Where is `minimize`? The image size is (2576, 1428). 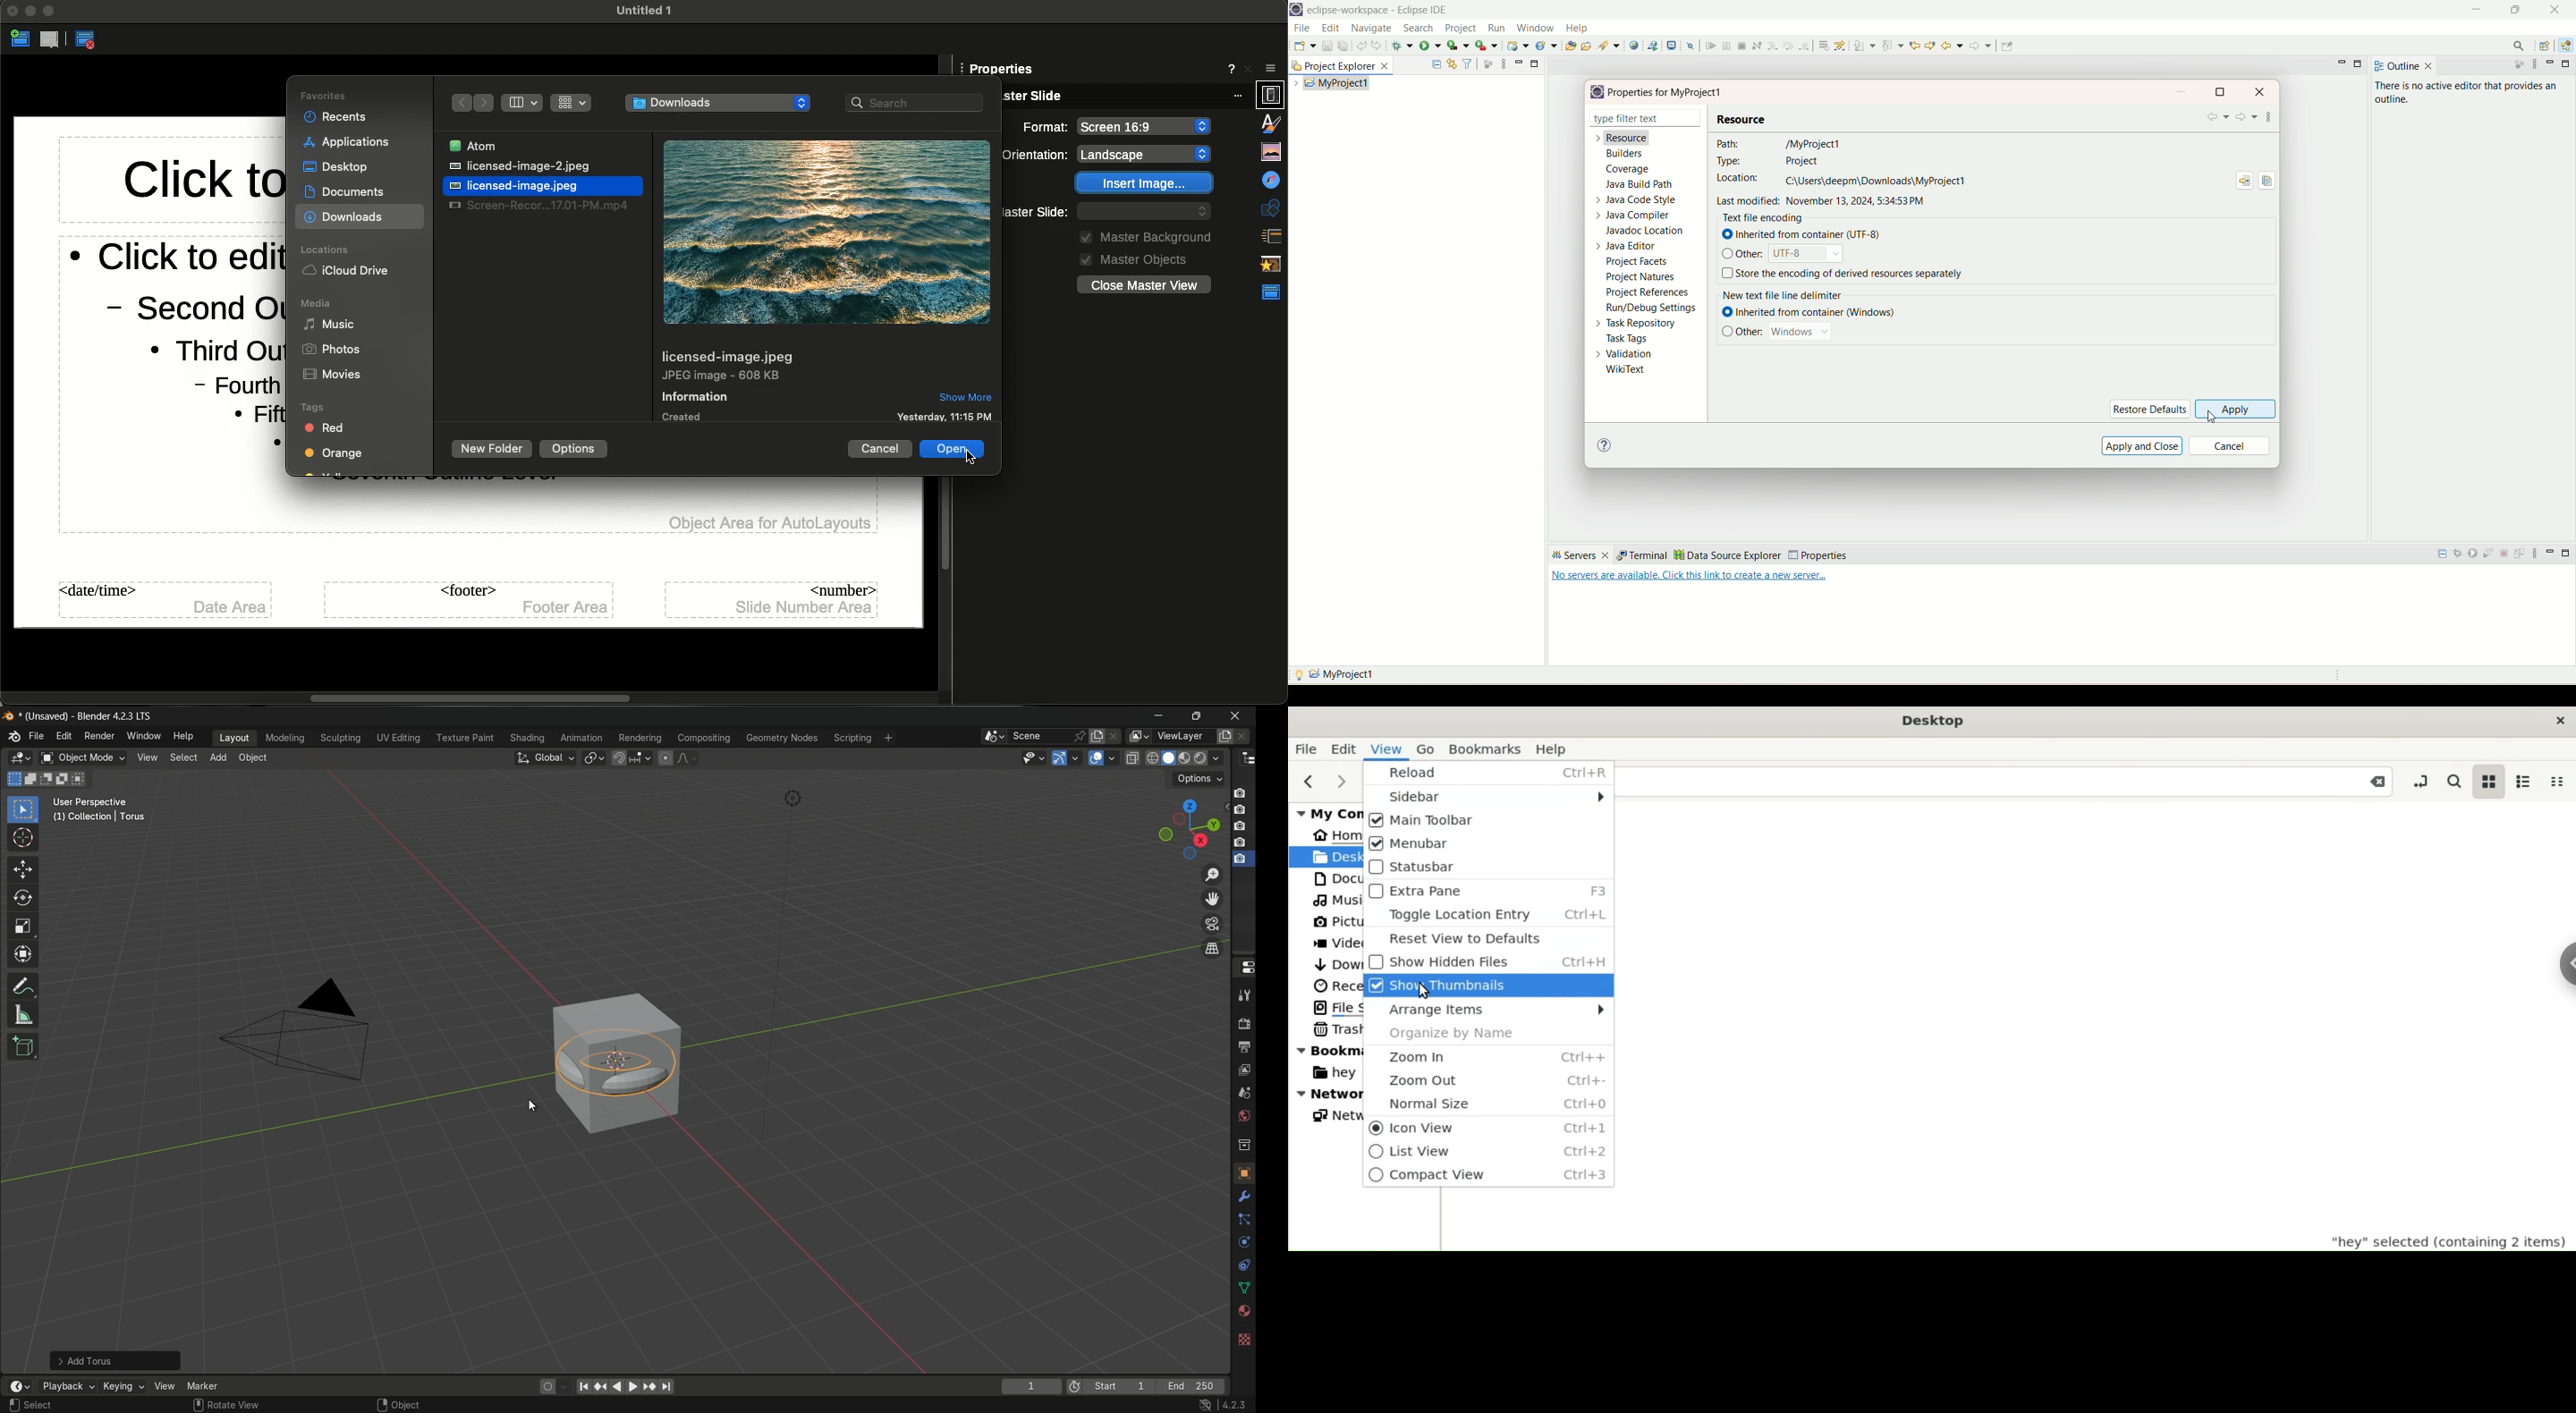
minimize is located at coordinates (1518, 62).